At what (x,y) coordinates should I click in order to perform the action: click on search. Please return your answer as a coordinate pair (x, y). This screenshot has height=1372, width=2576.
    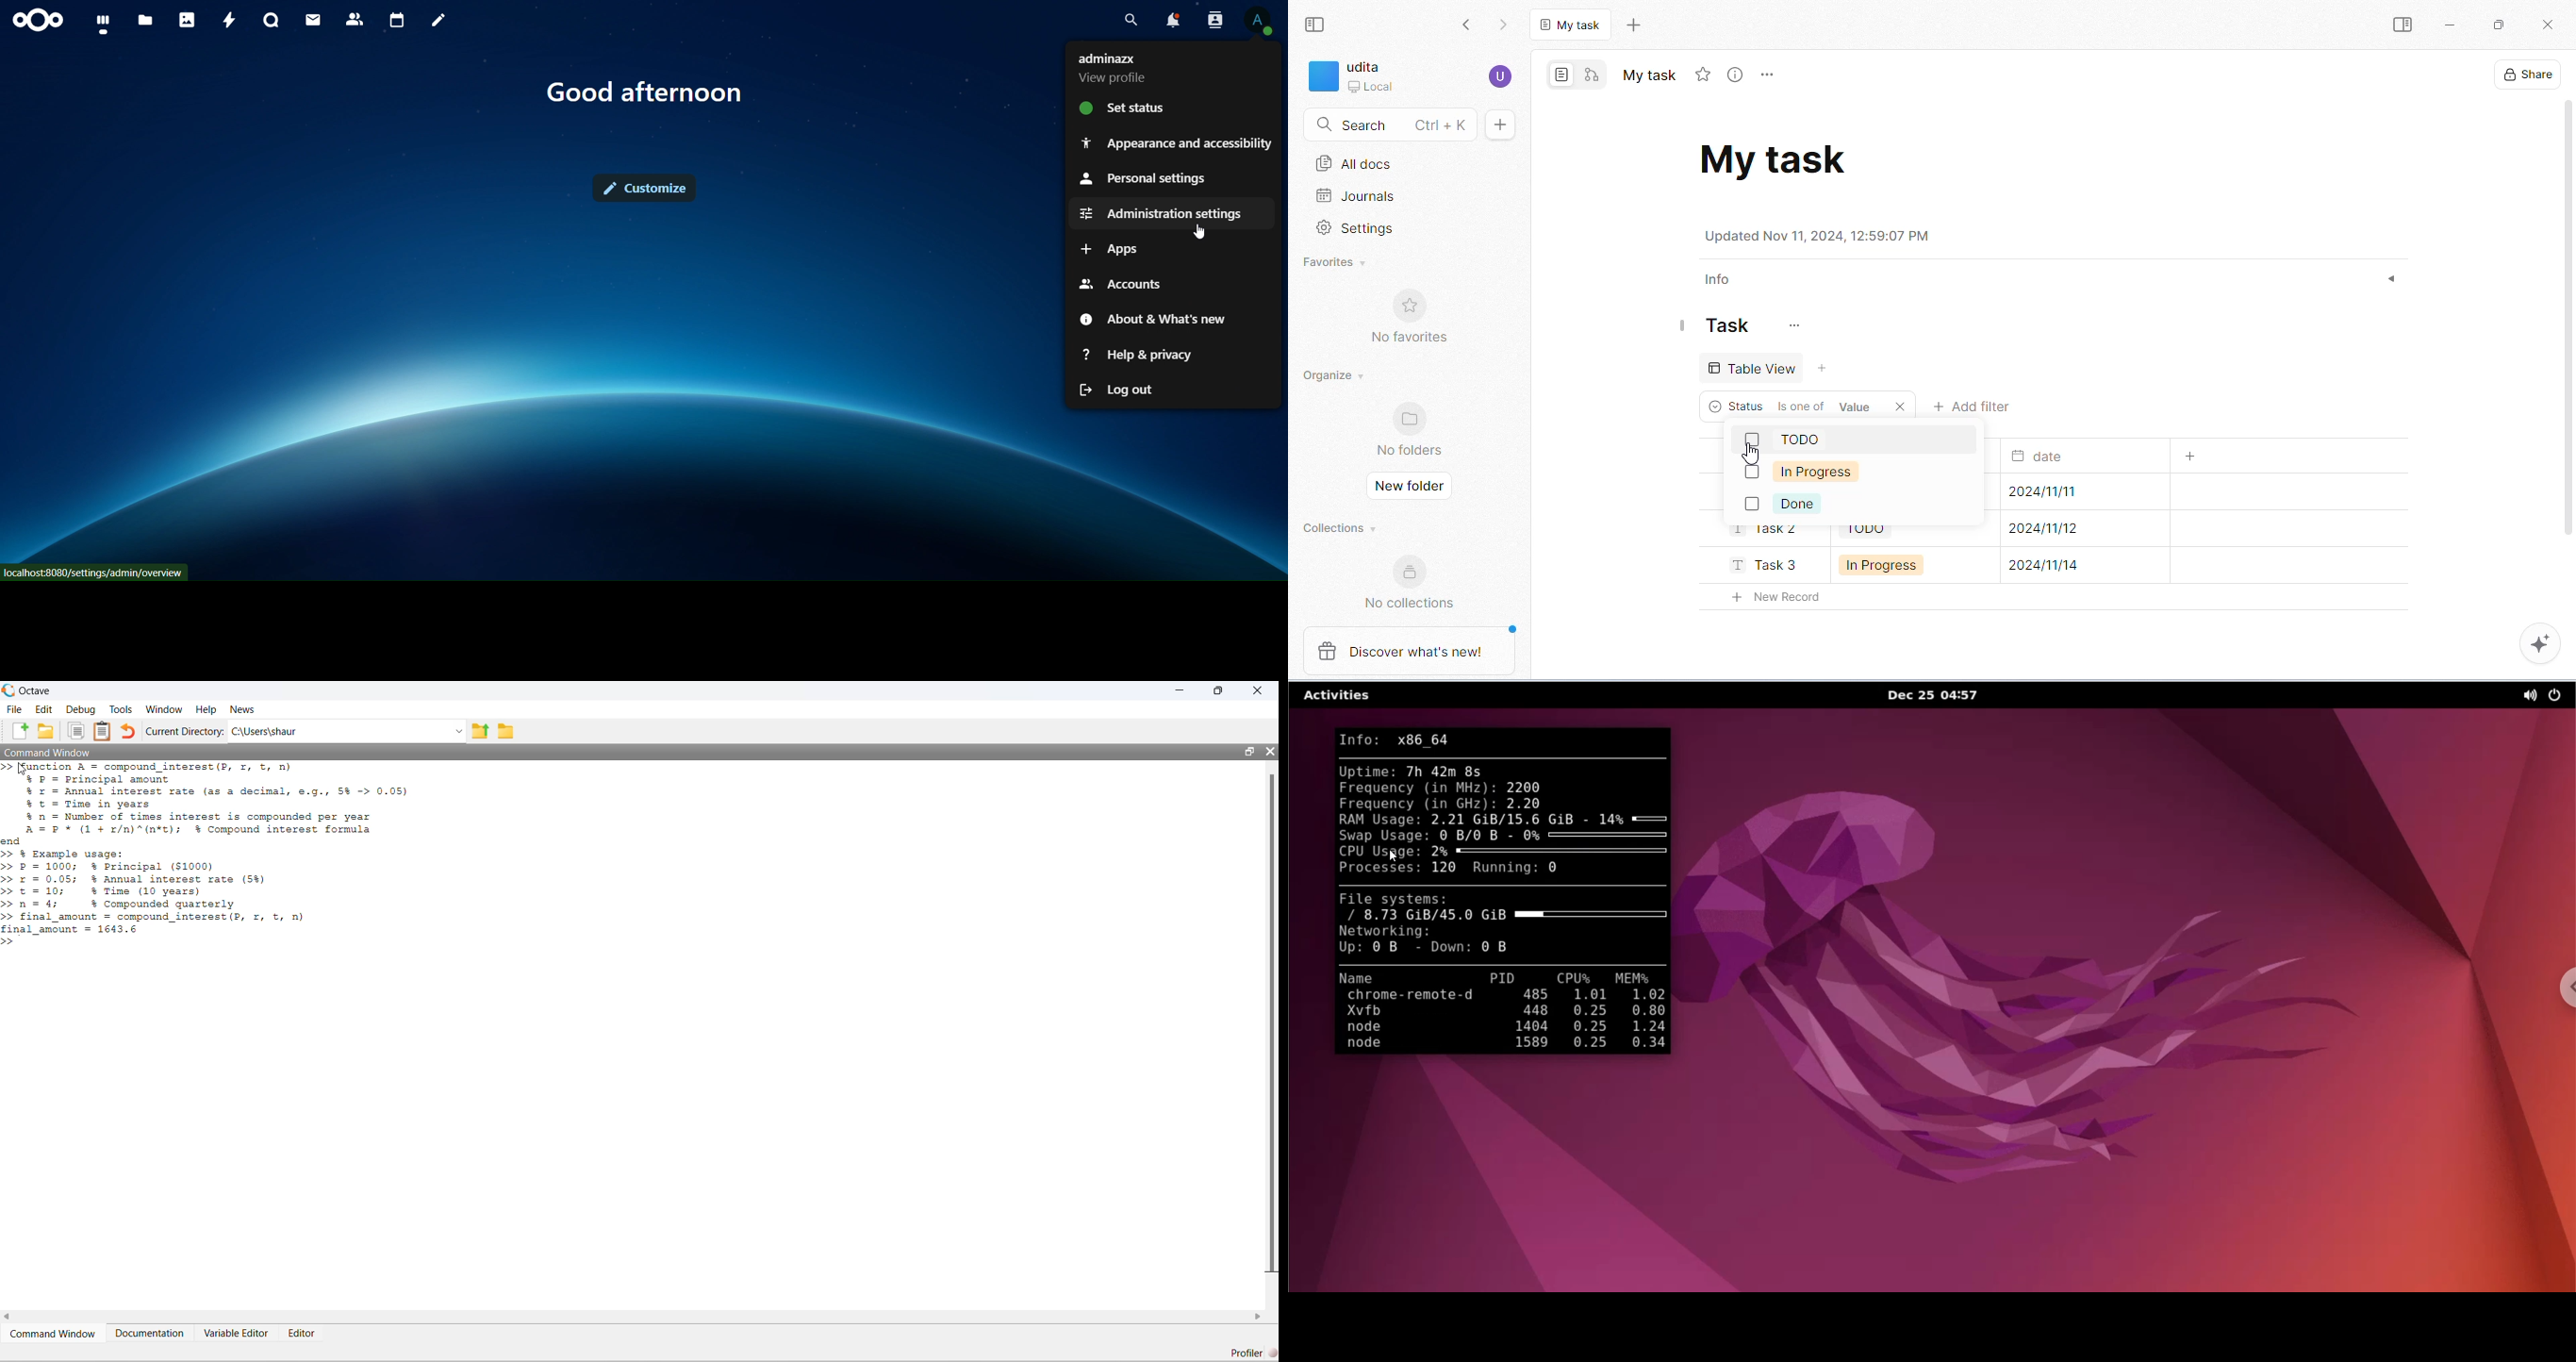
    Looking at the image, I should click on (1128, 20).